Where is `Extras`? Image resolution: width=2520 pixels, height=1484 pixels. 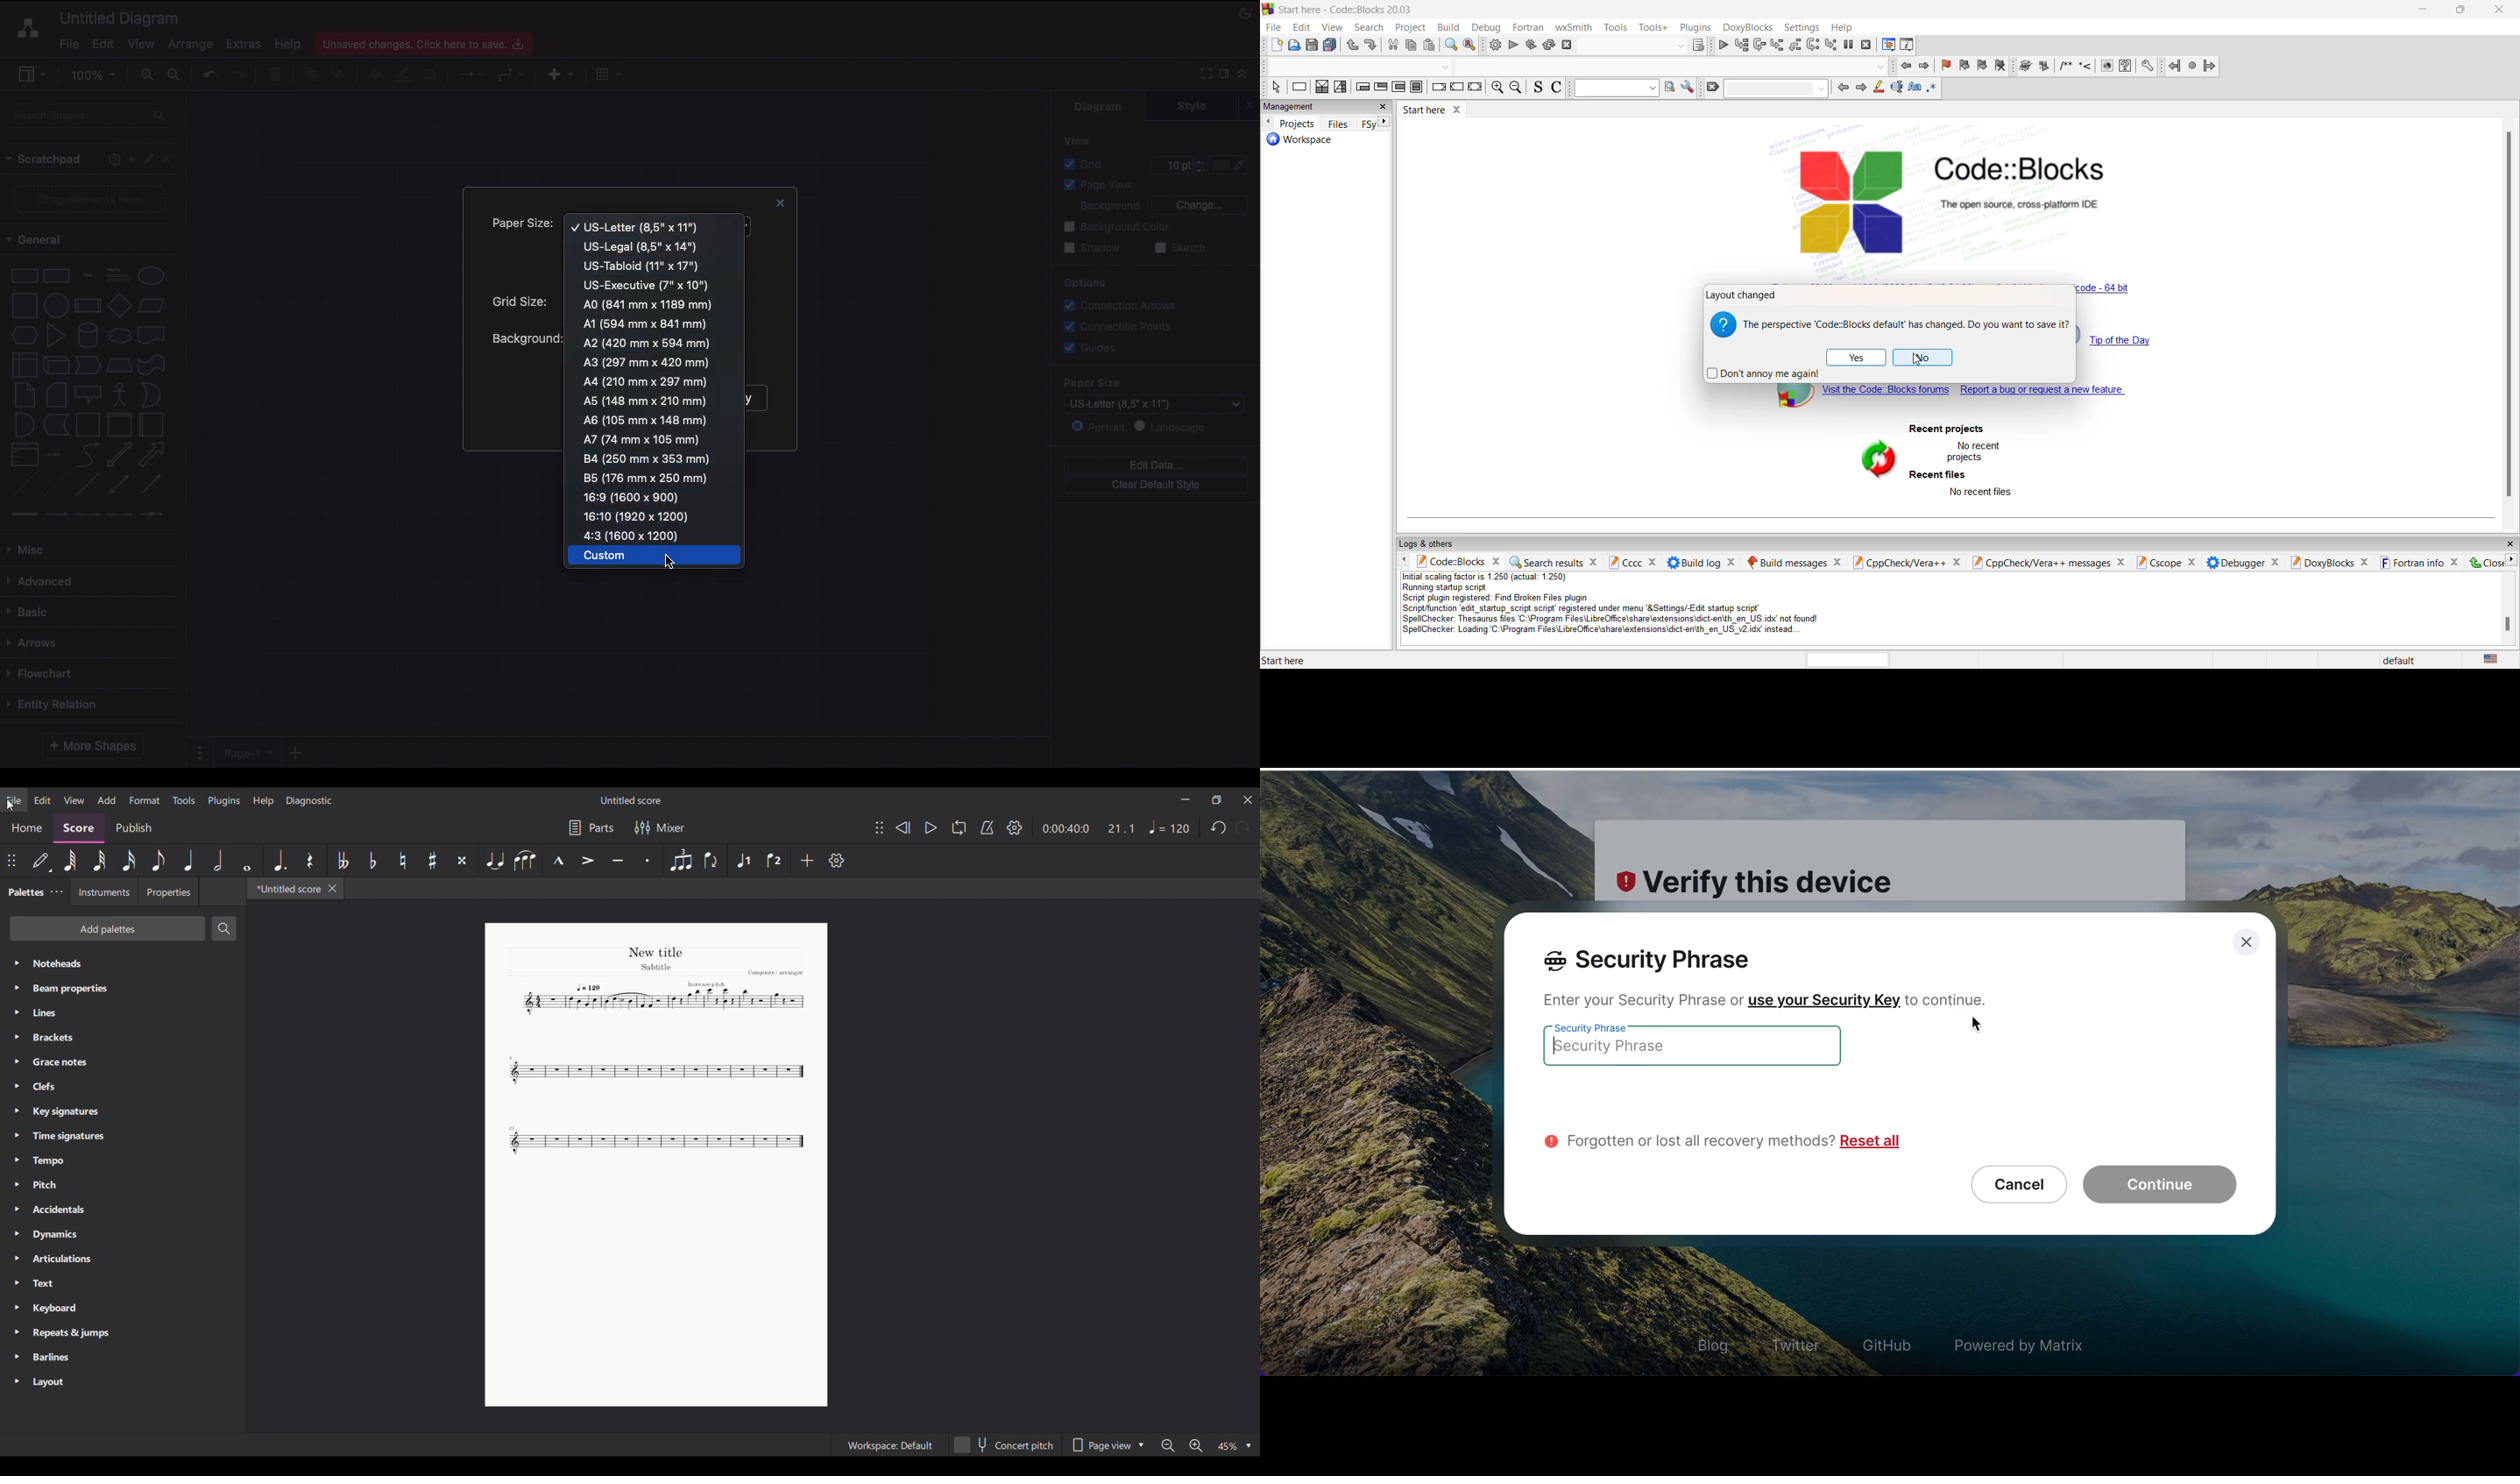
Extras is located at coordinates (244, 43).